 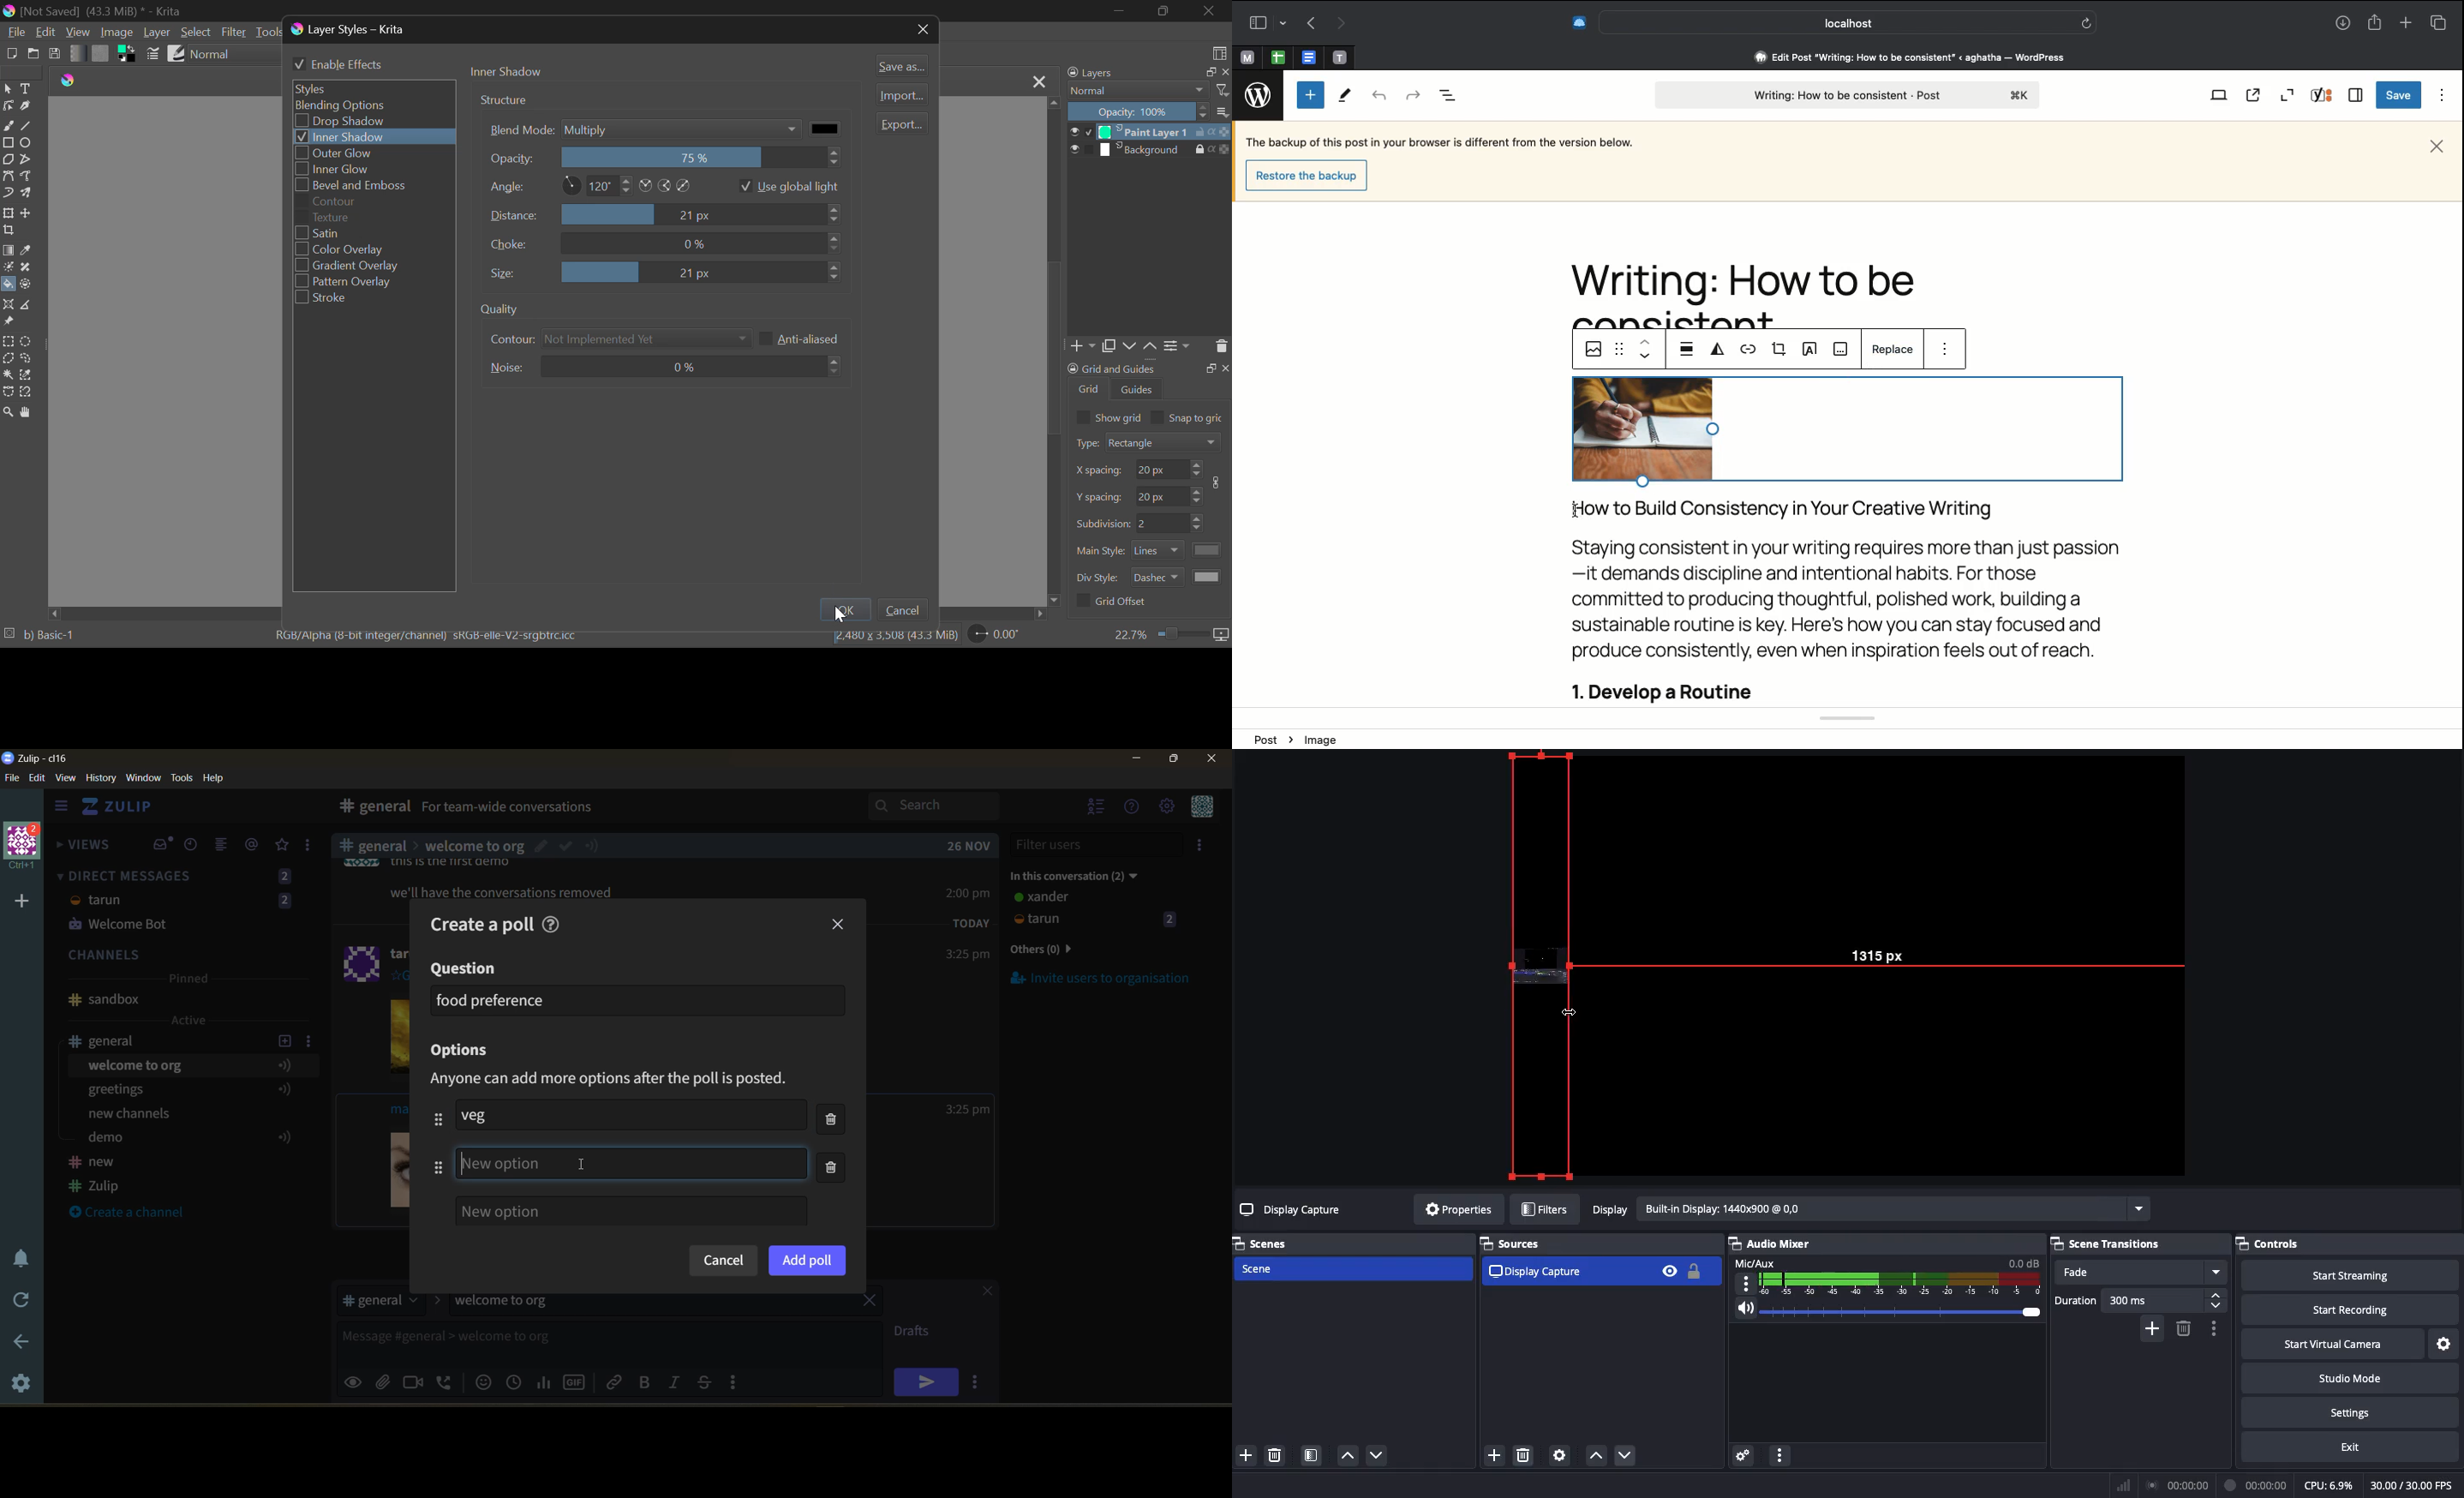 What do you see at coordinates (370, 202) in the screenshot?
I see `Contour` at bounding box center [370, 202].